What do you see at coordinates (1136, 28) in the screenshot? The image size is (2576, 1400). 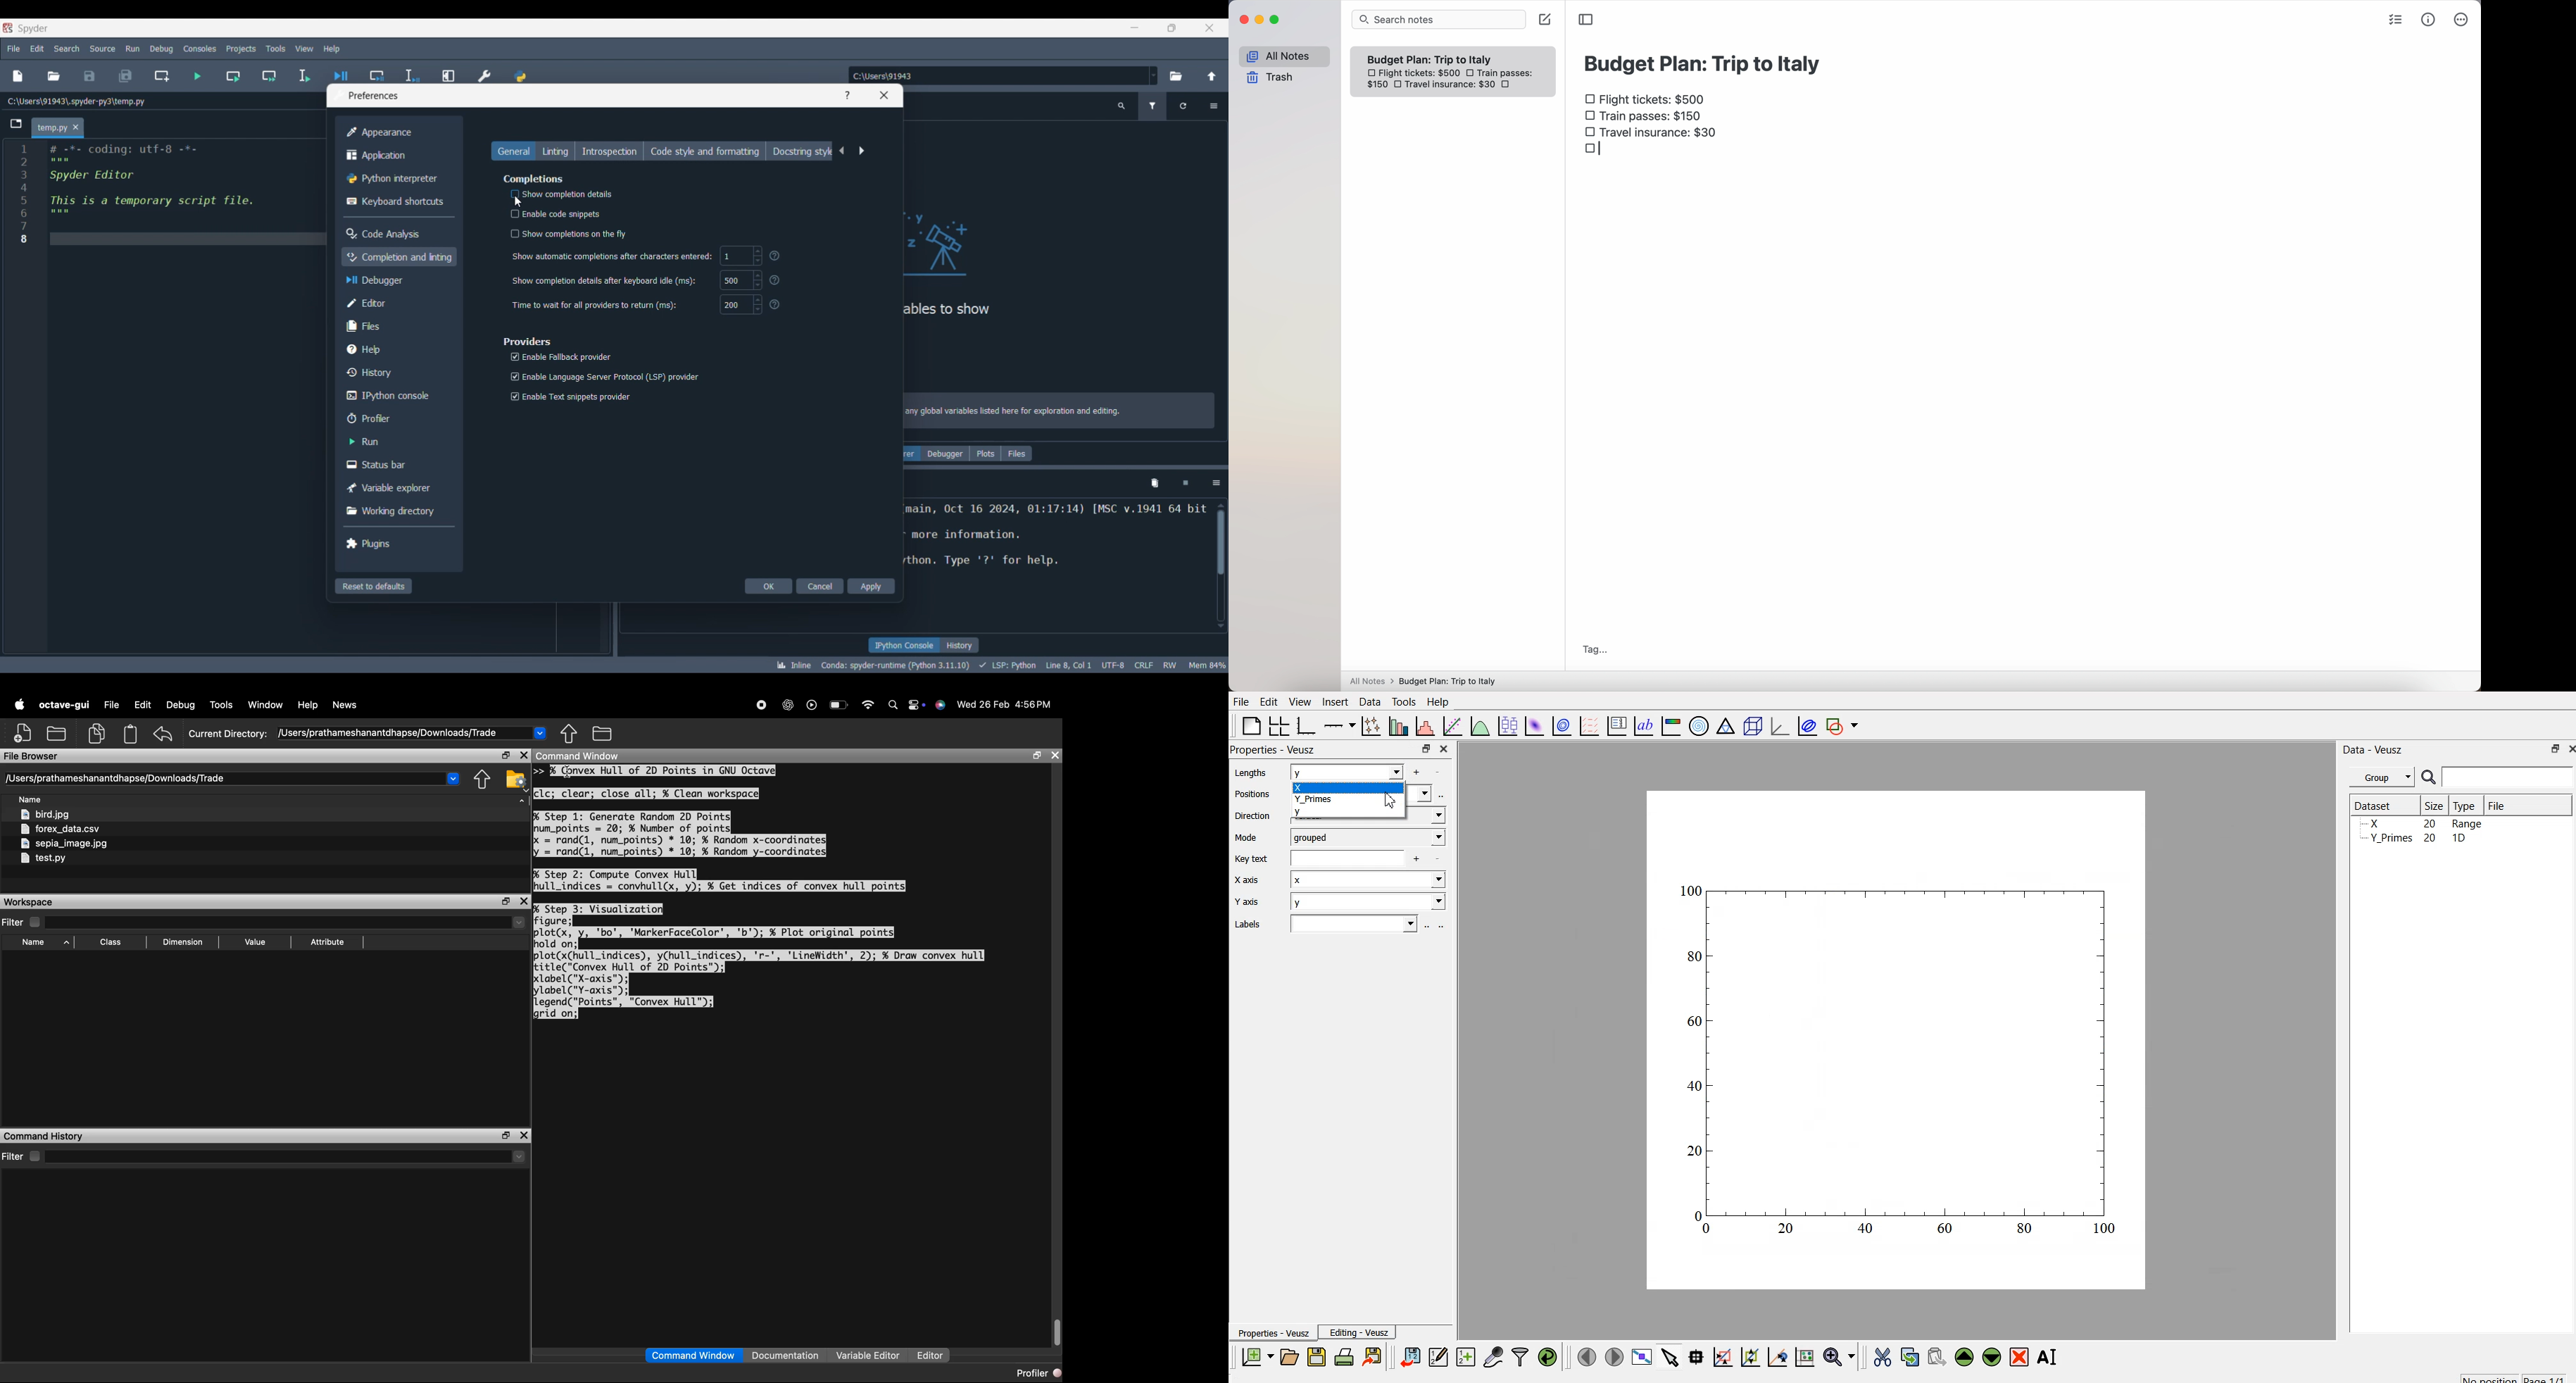 I see `Minimize` at bounding box center [1136, 28].